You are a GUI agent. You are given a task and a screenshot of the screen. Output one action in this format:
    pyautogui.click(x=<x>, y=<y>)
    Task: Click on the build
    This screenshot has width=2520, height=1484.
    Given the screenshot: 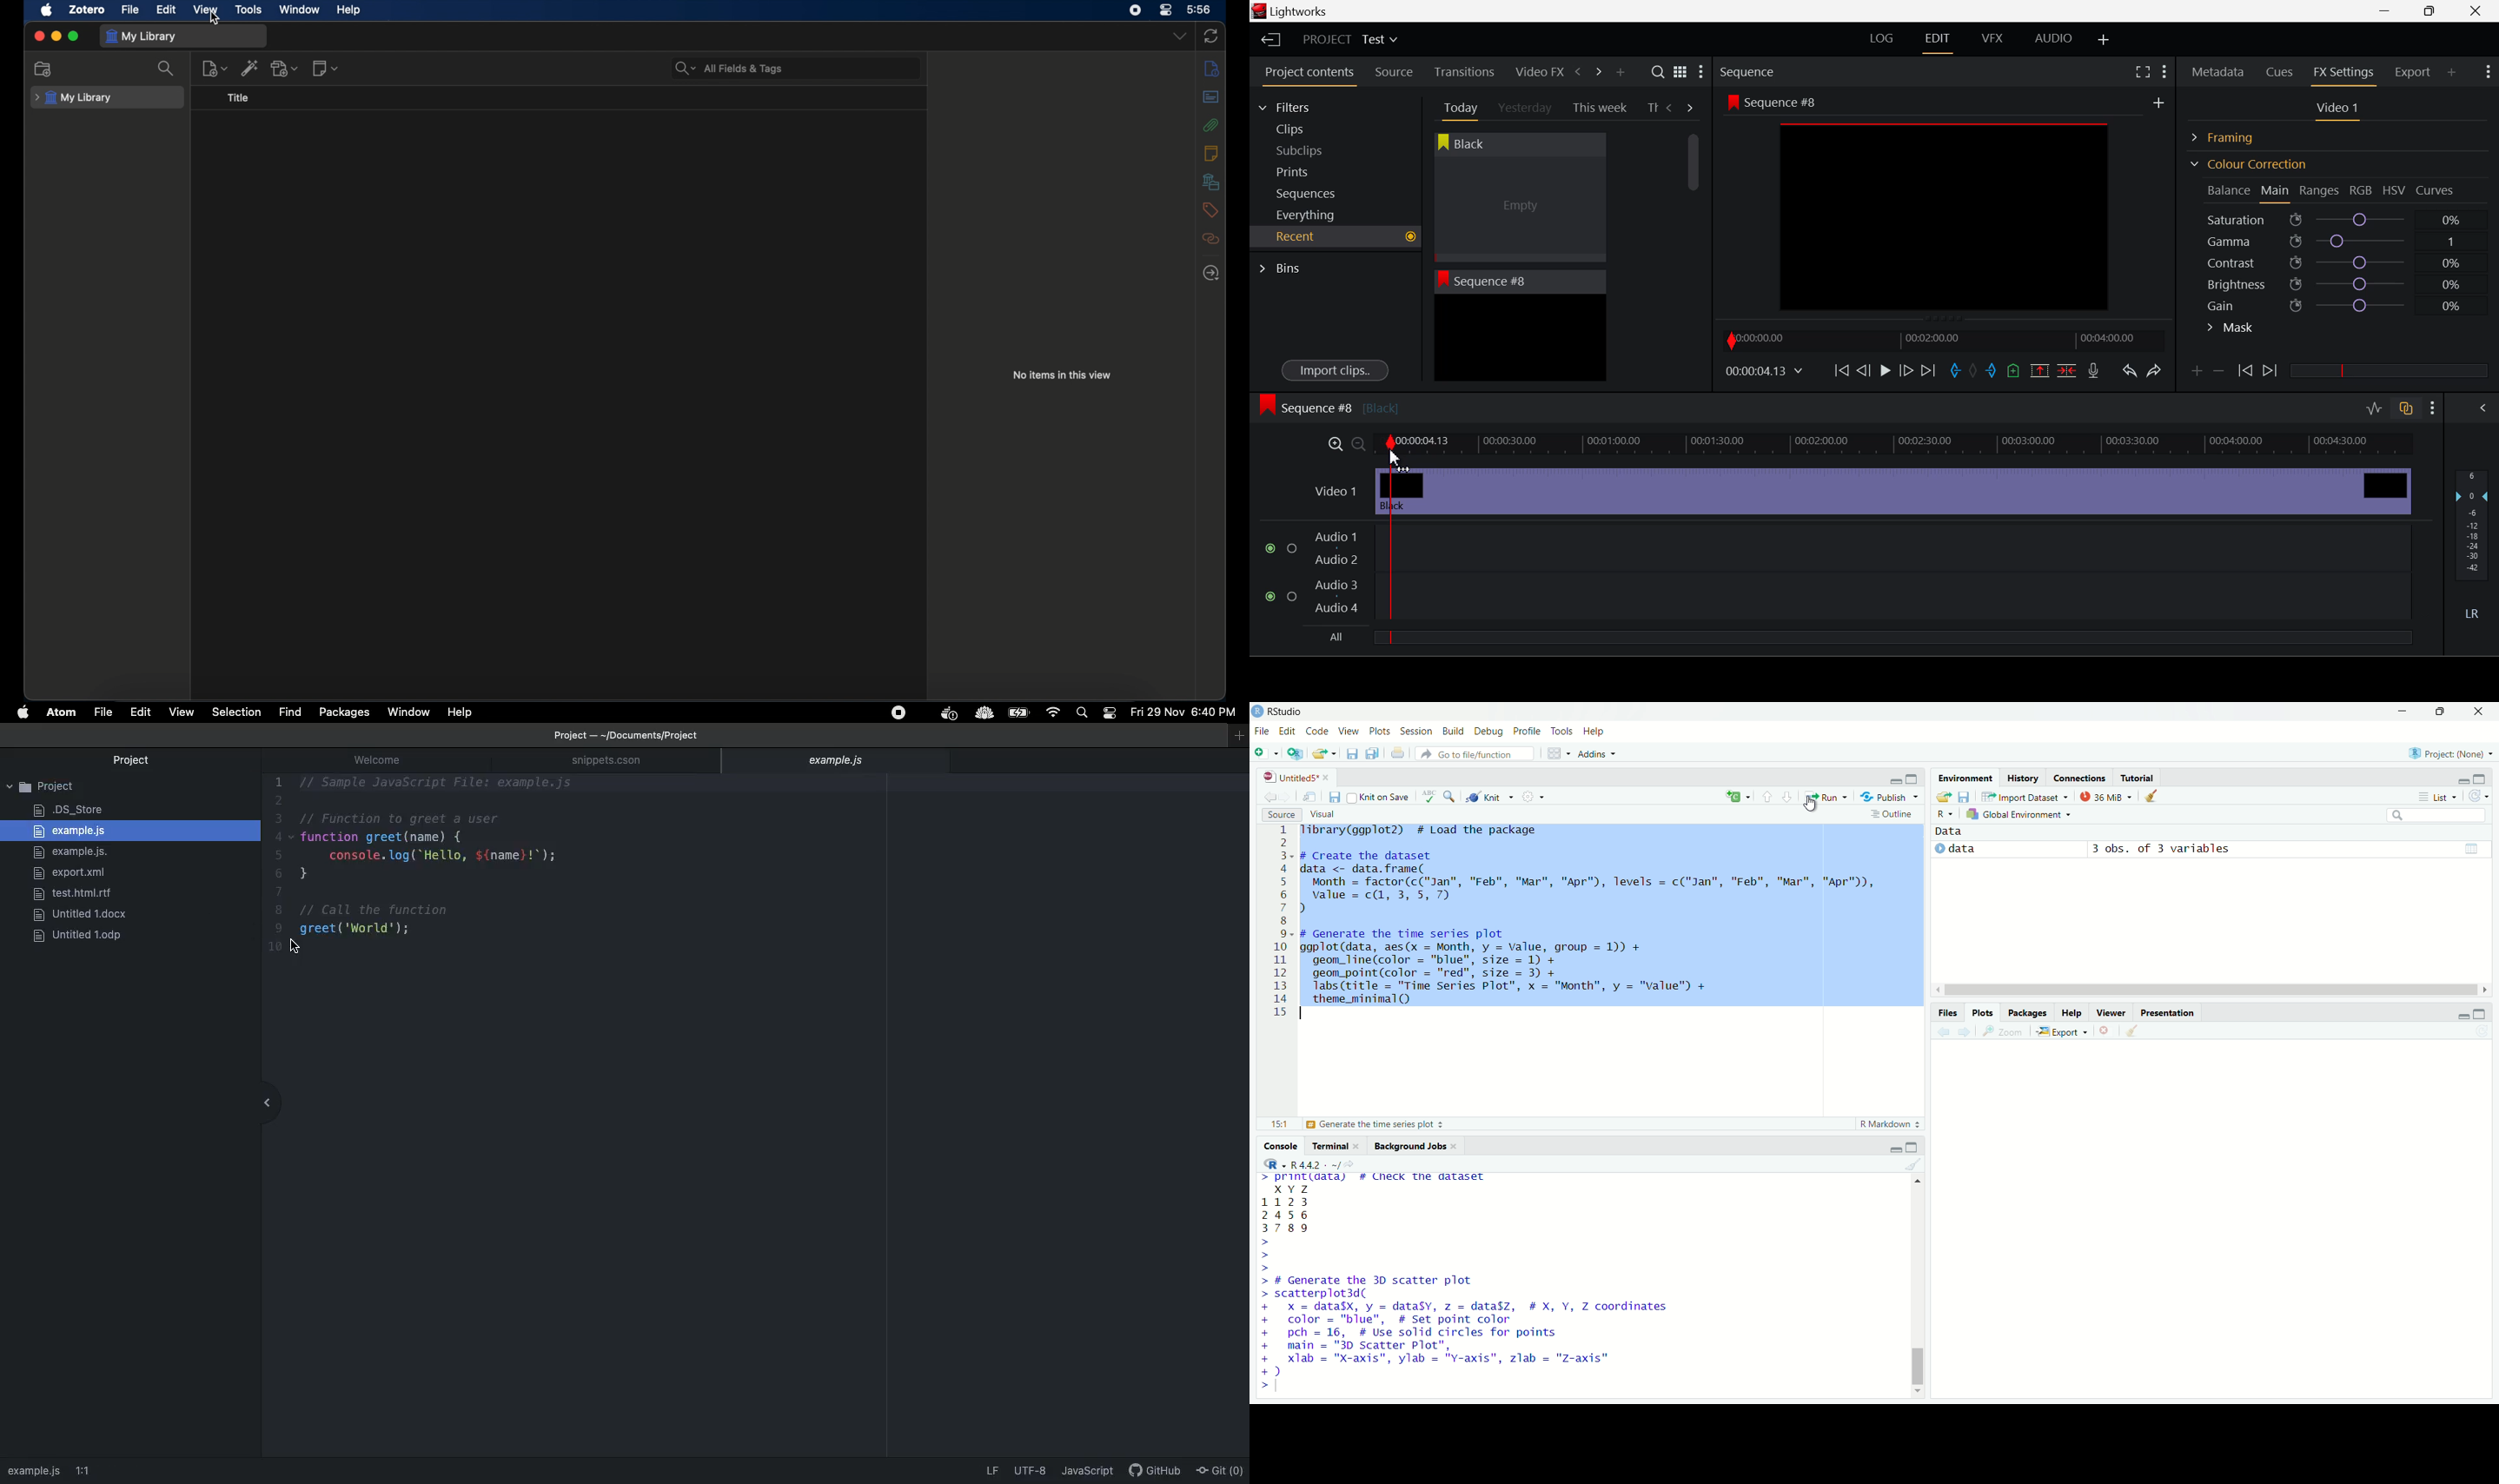 What is the action you would take?
    pyautogui.click(x=1454, y=731)
    